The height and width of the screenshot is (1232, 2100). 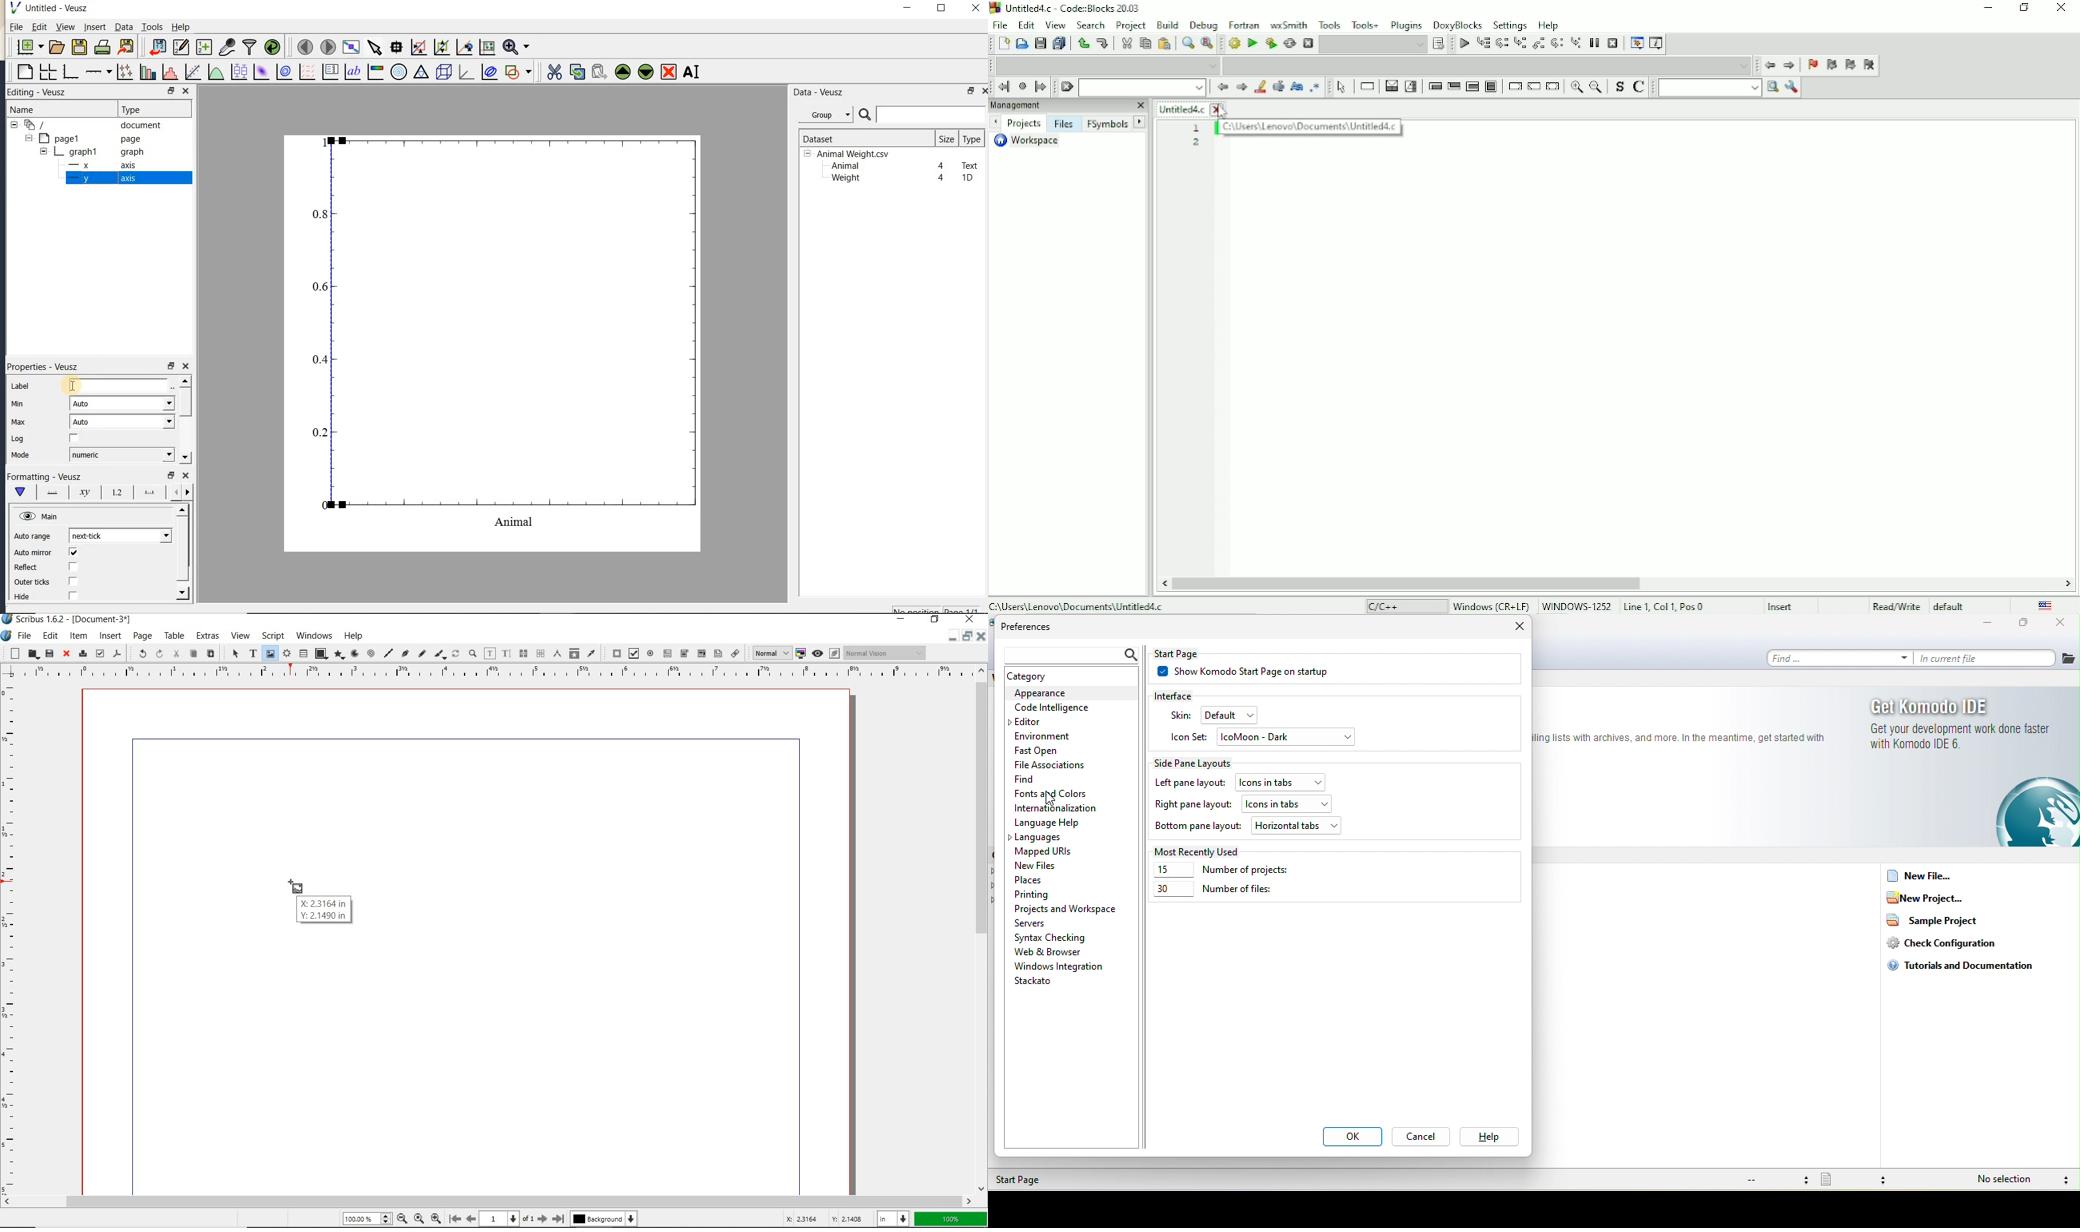 I want to click on TEXT FRAME TOOL, so click(x=291, y=880).